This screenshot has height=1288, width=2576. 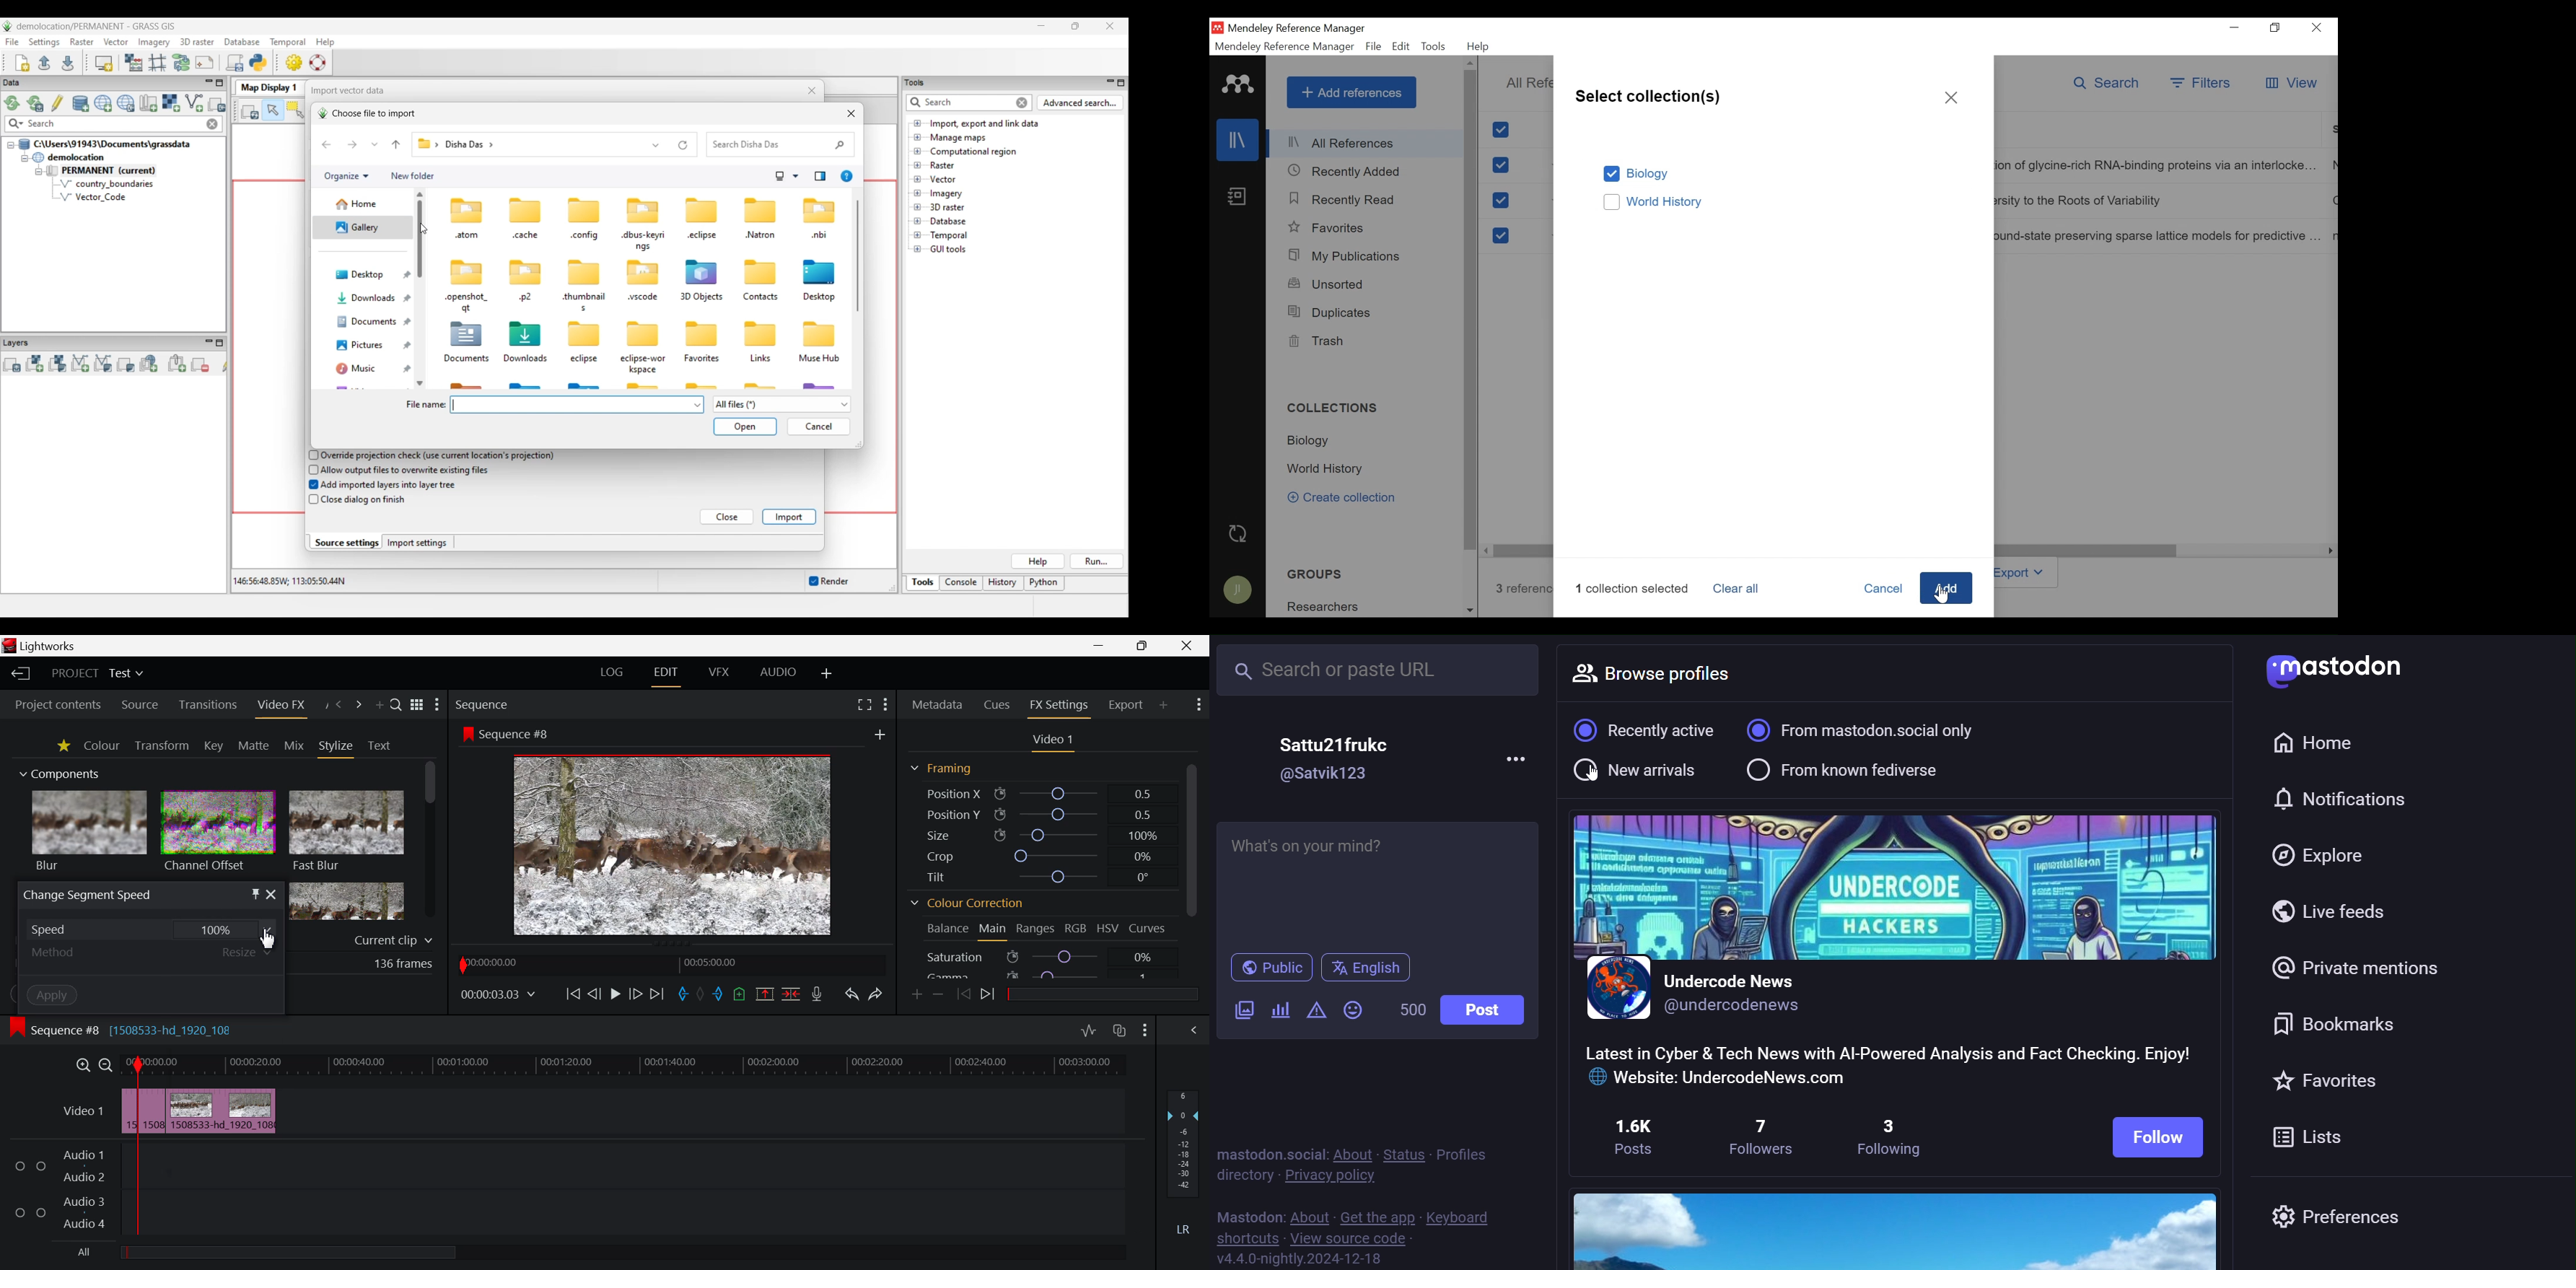 I want to click on Show Settings, so click(x=1198, y=706).